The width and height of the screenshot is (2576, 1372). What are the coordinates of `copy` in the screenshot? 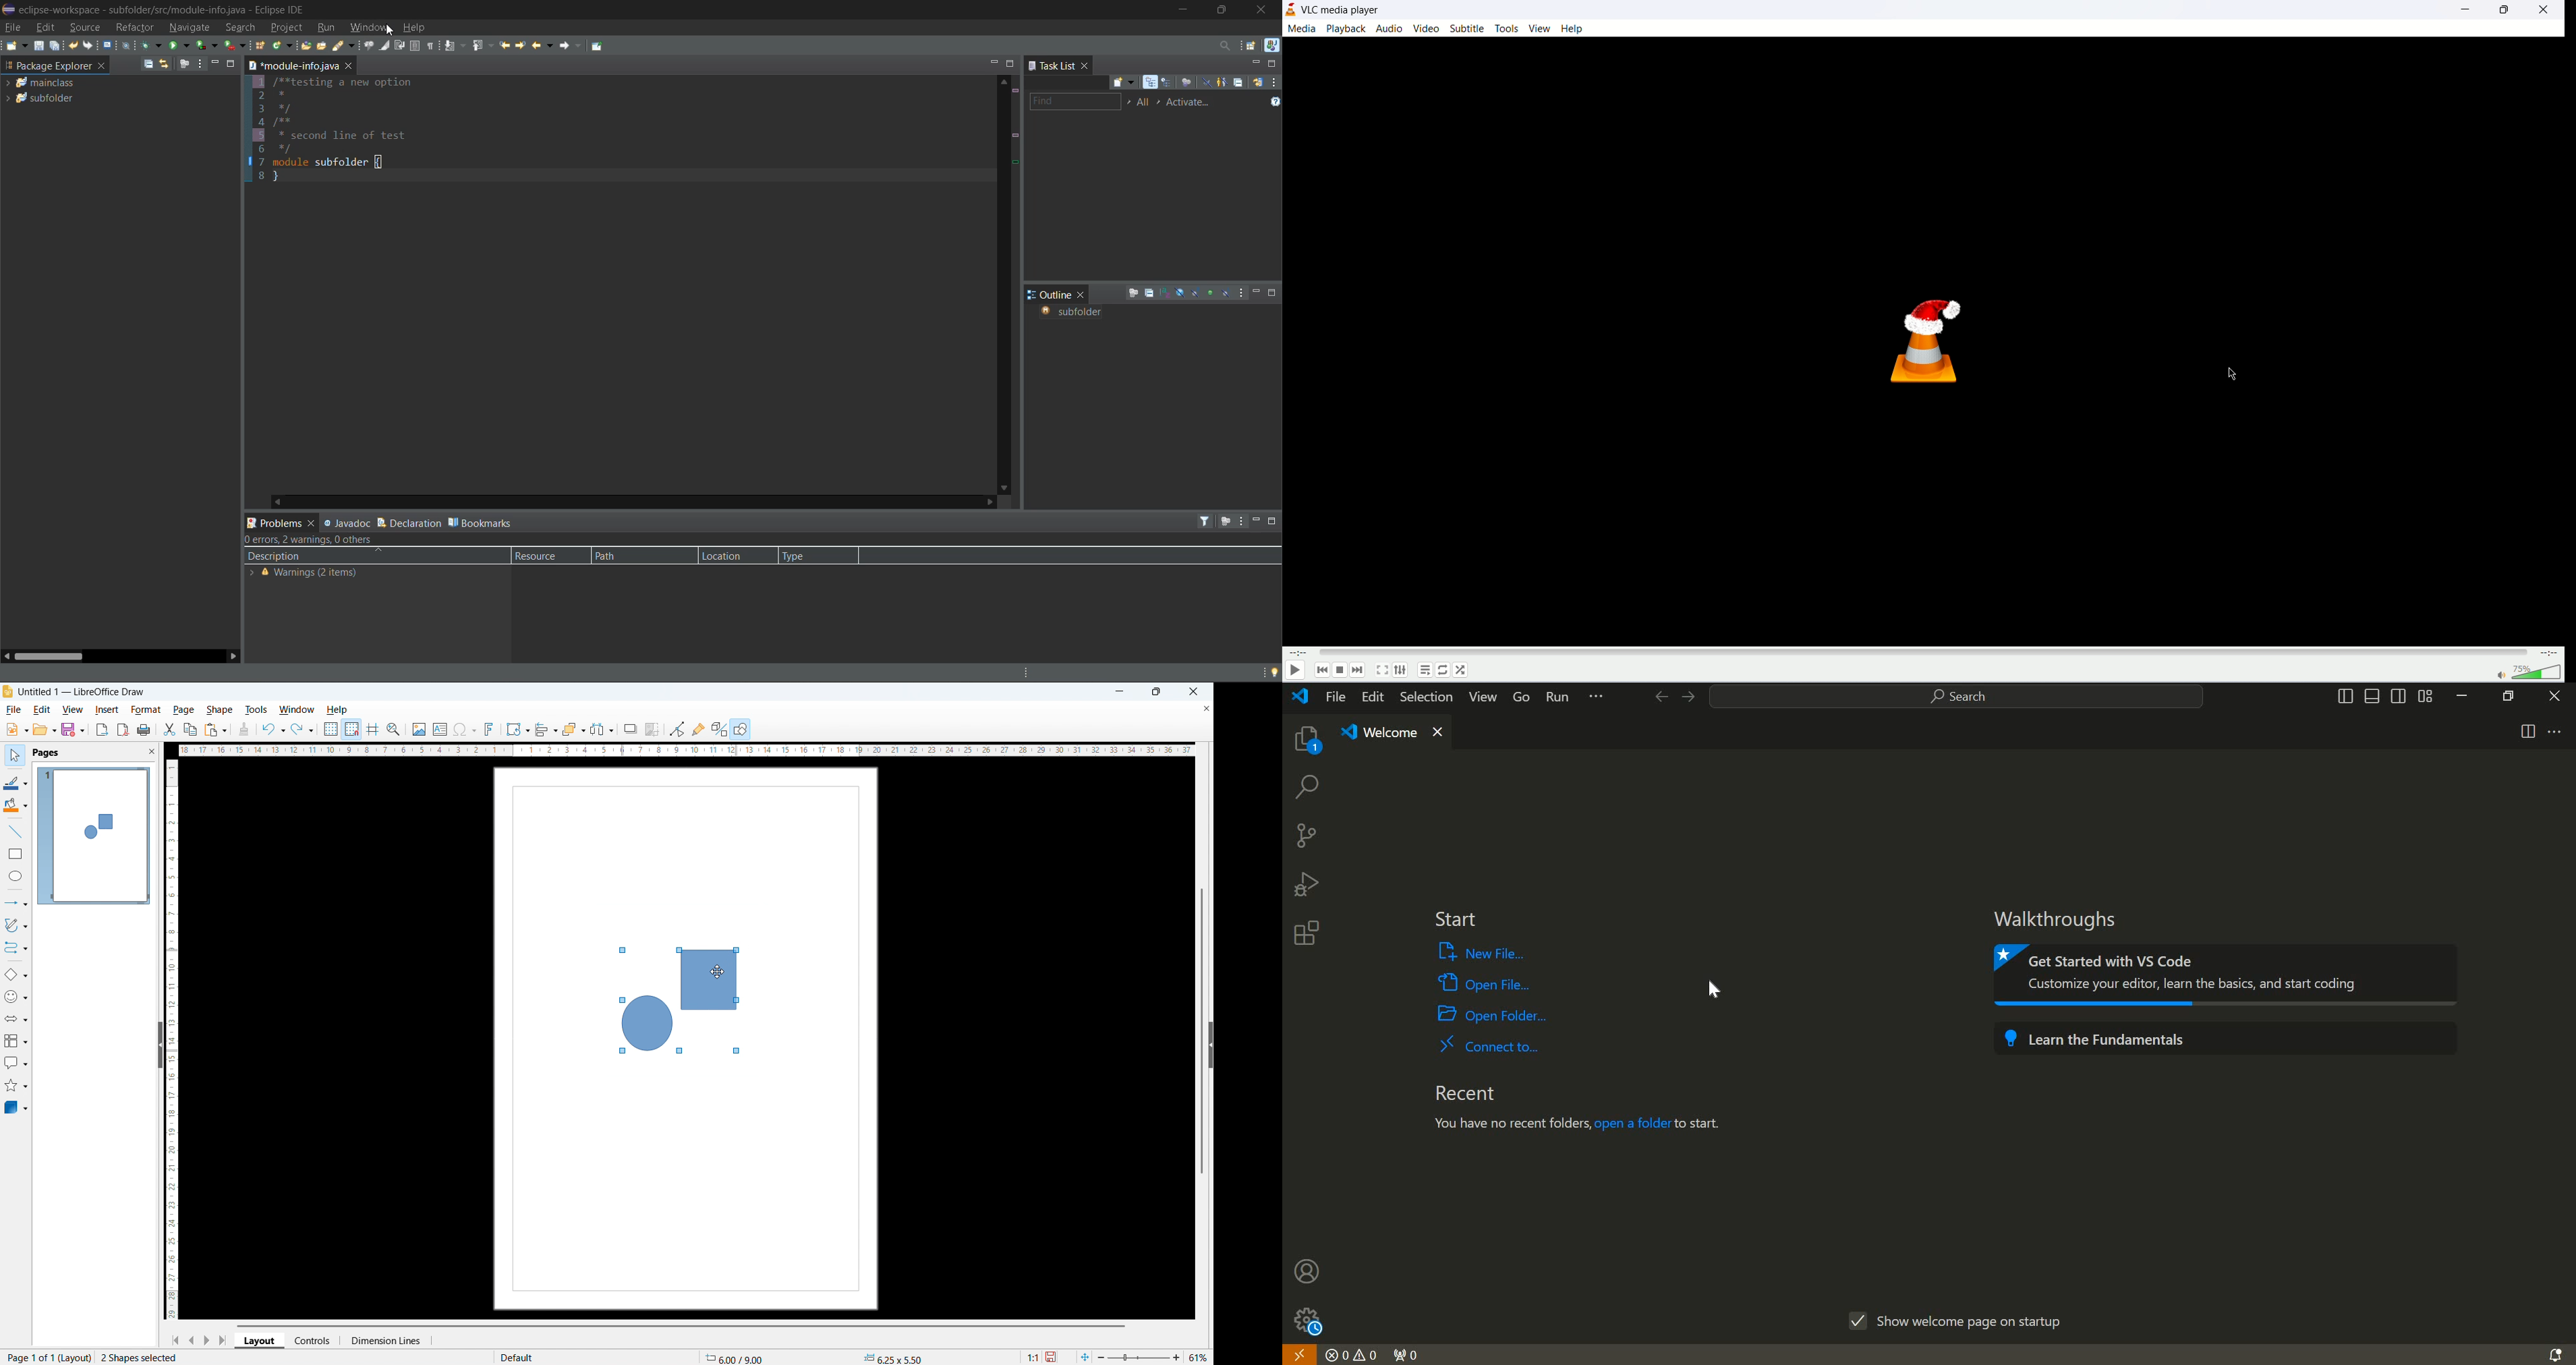 It's located at (191, 729).